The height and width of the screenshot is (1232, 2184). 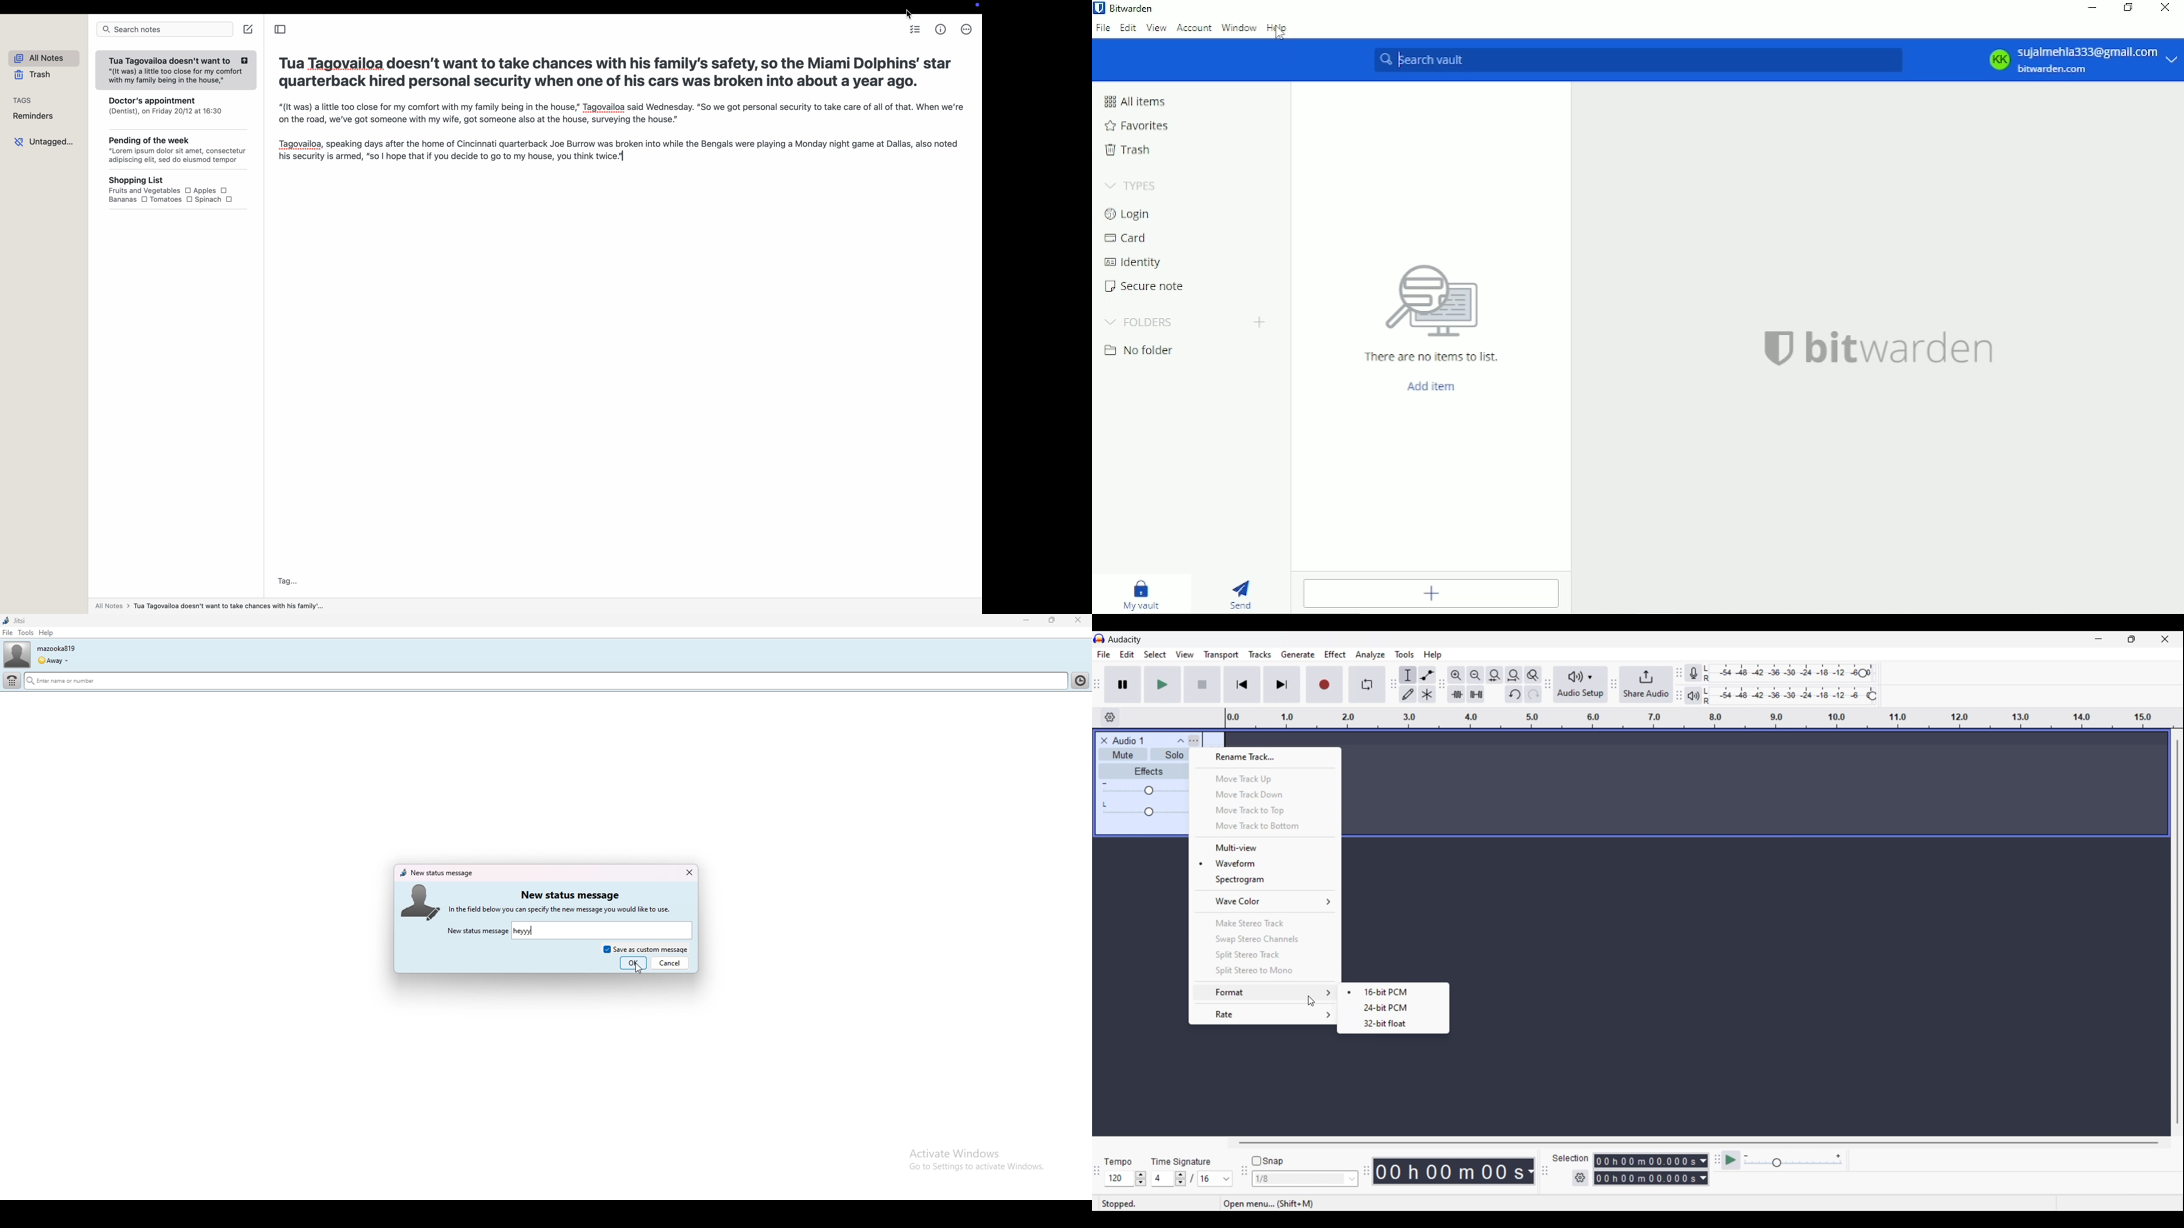 I want to click on resize, so click(x=1053, y=620).